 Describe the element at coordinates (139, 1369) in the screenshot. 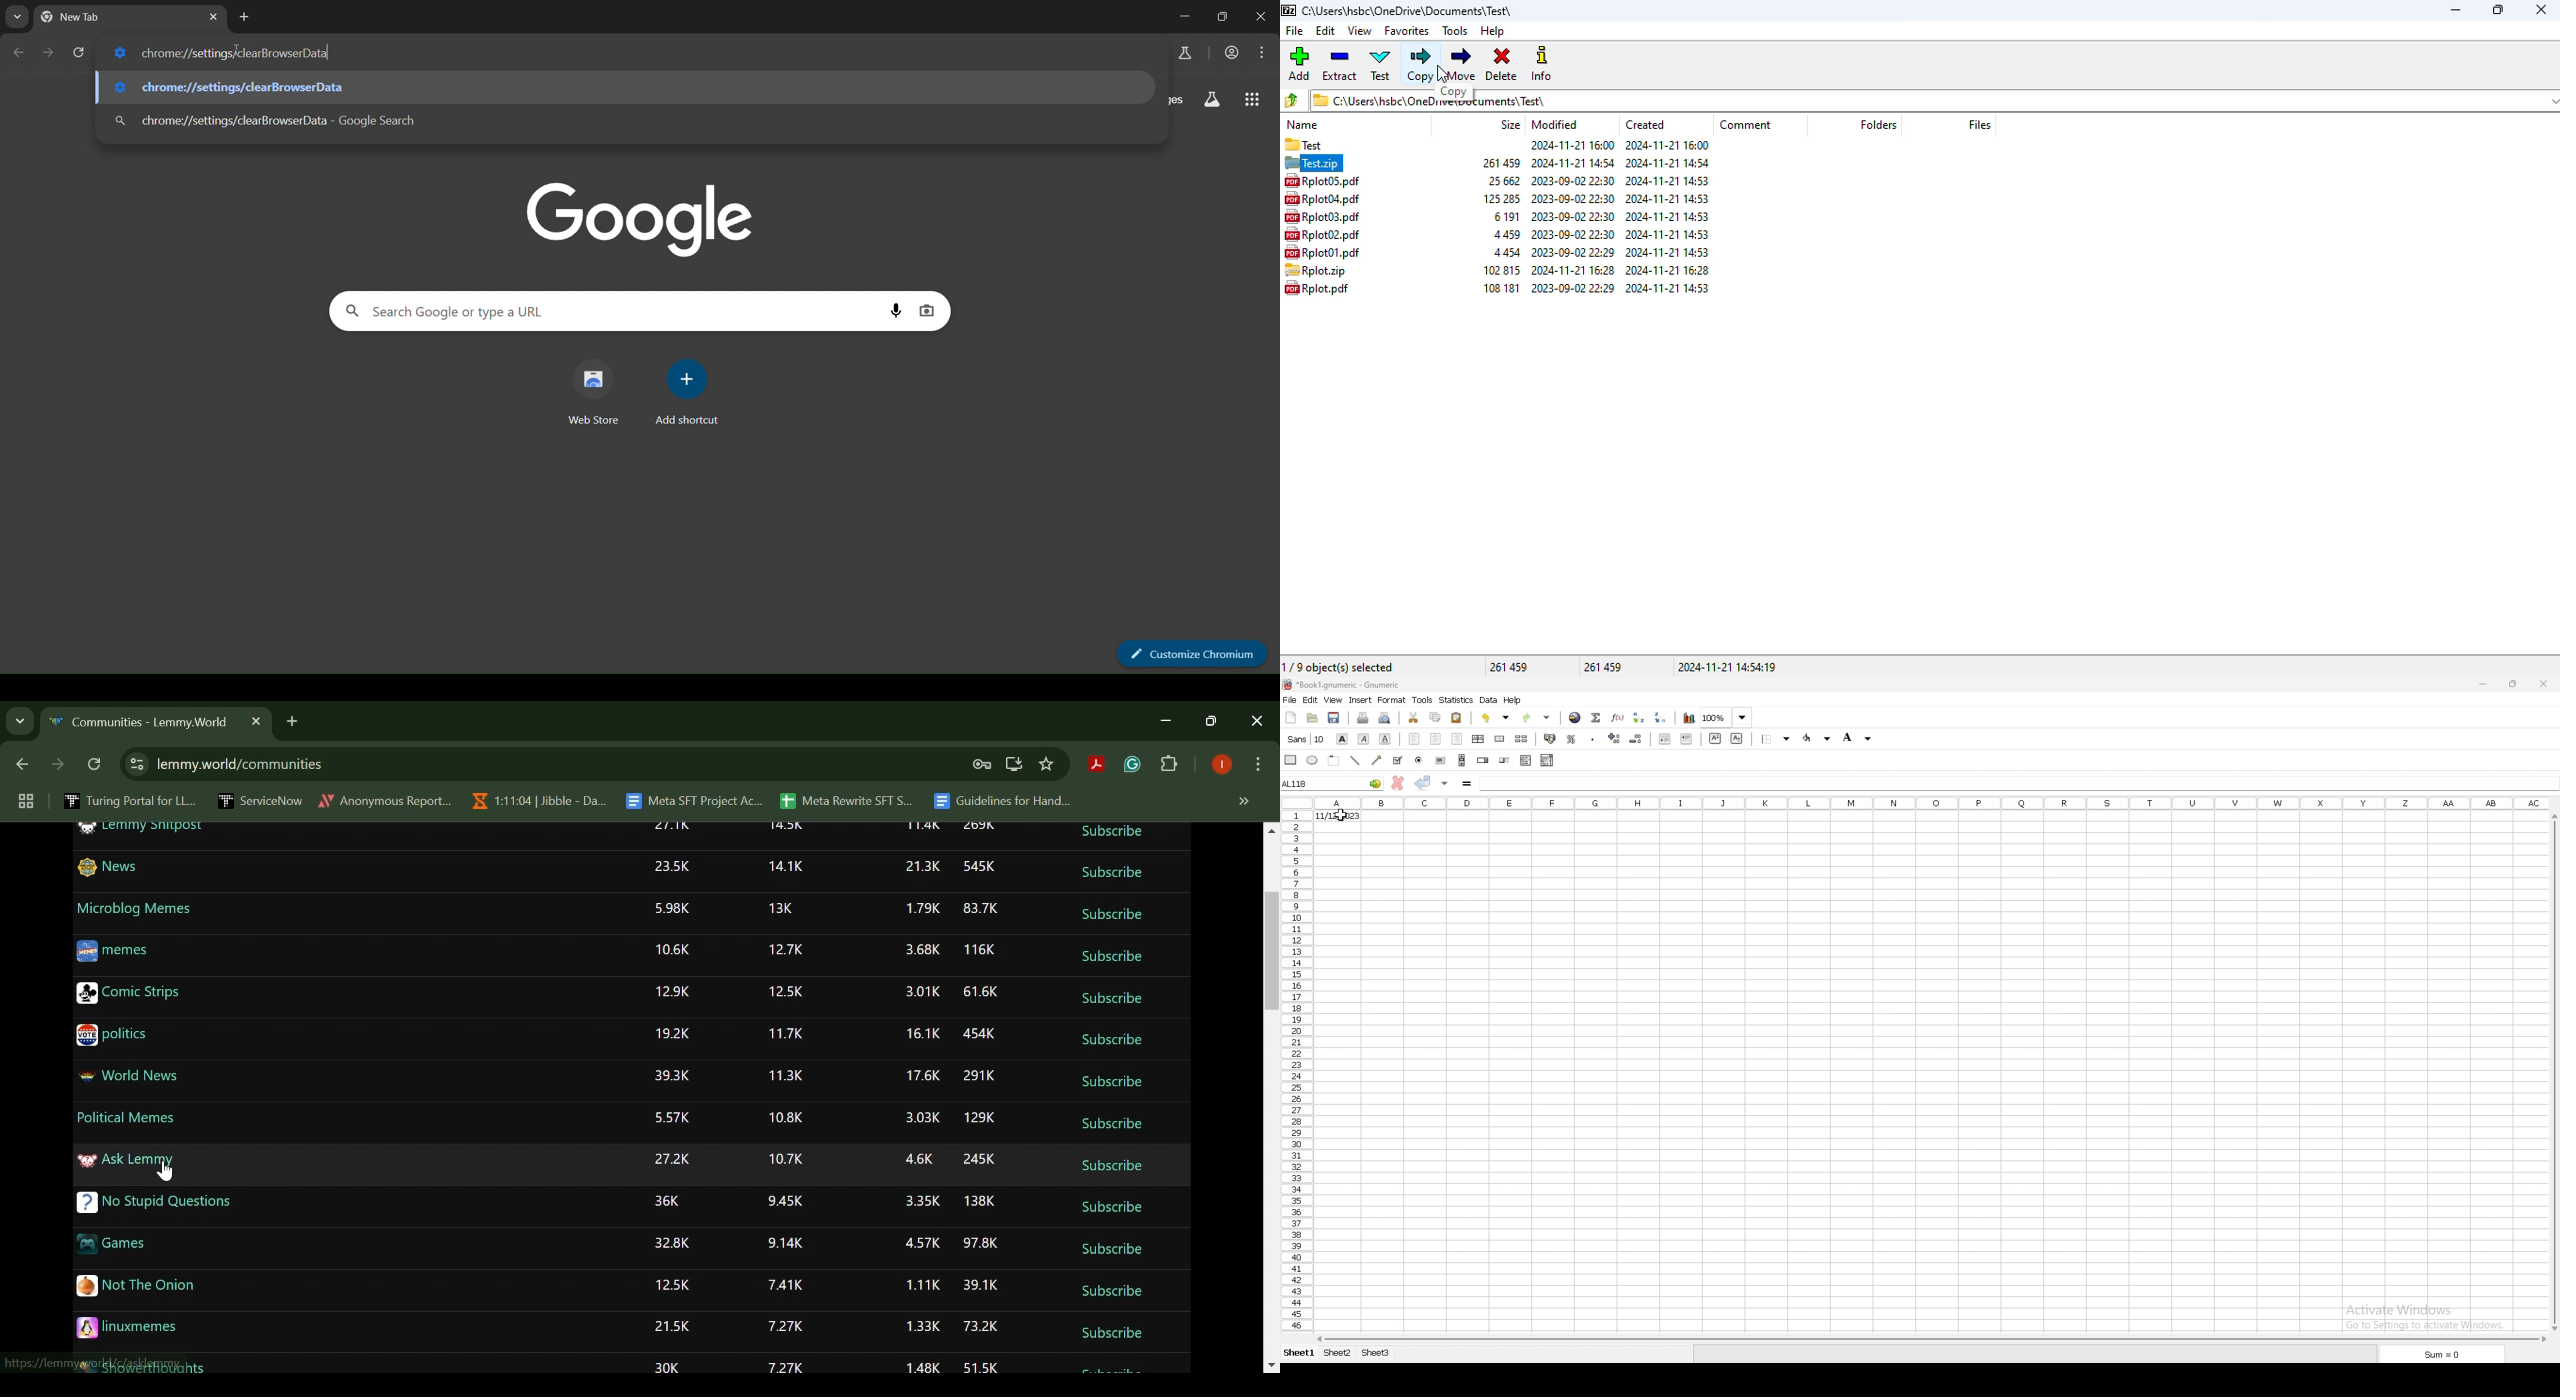

I see `Showerthoughts` at that location.